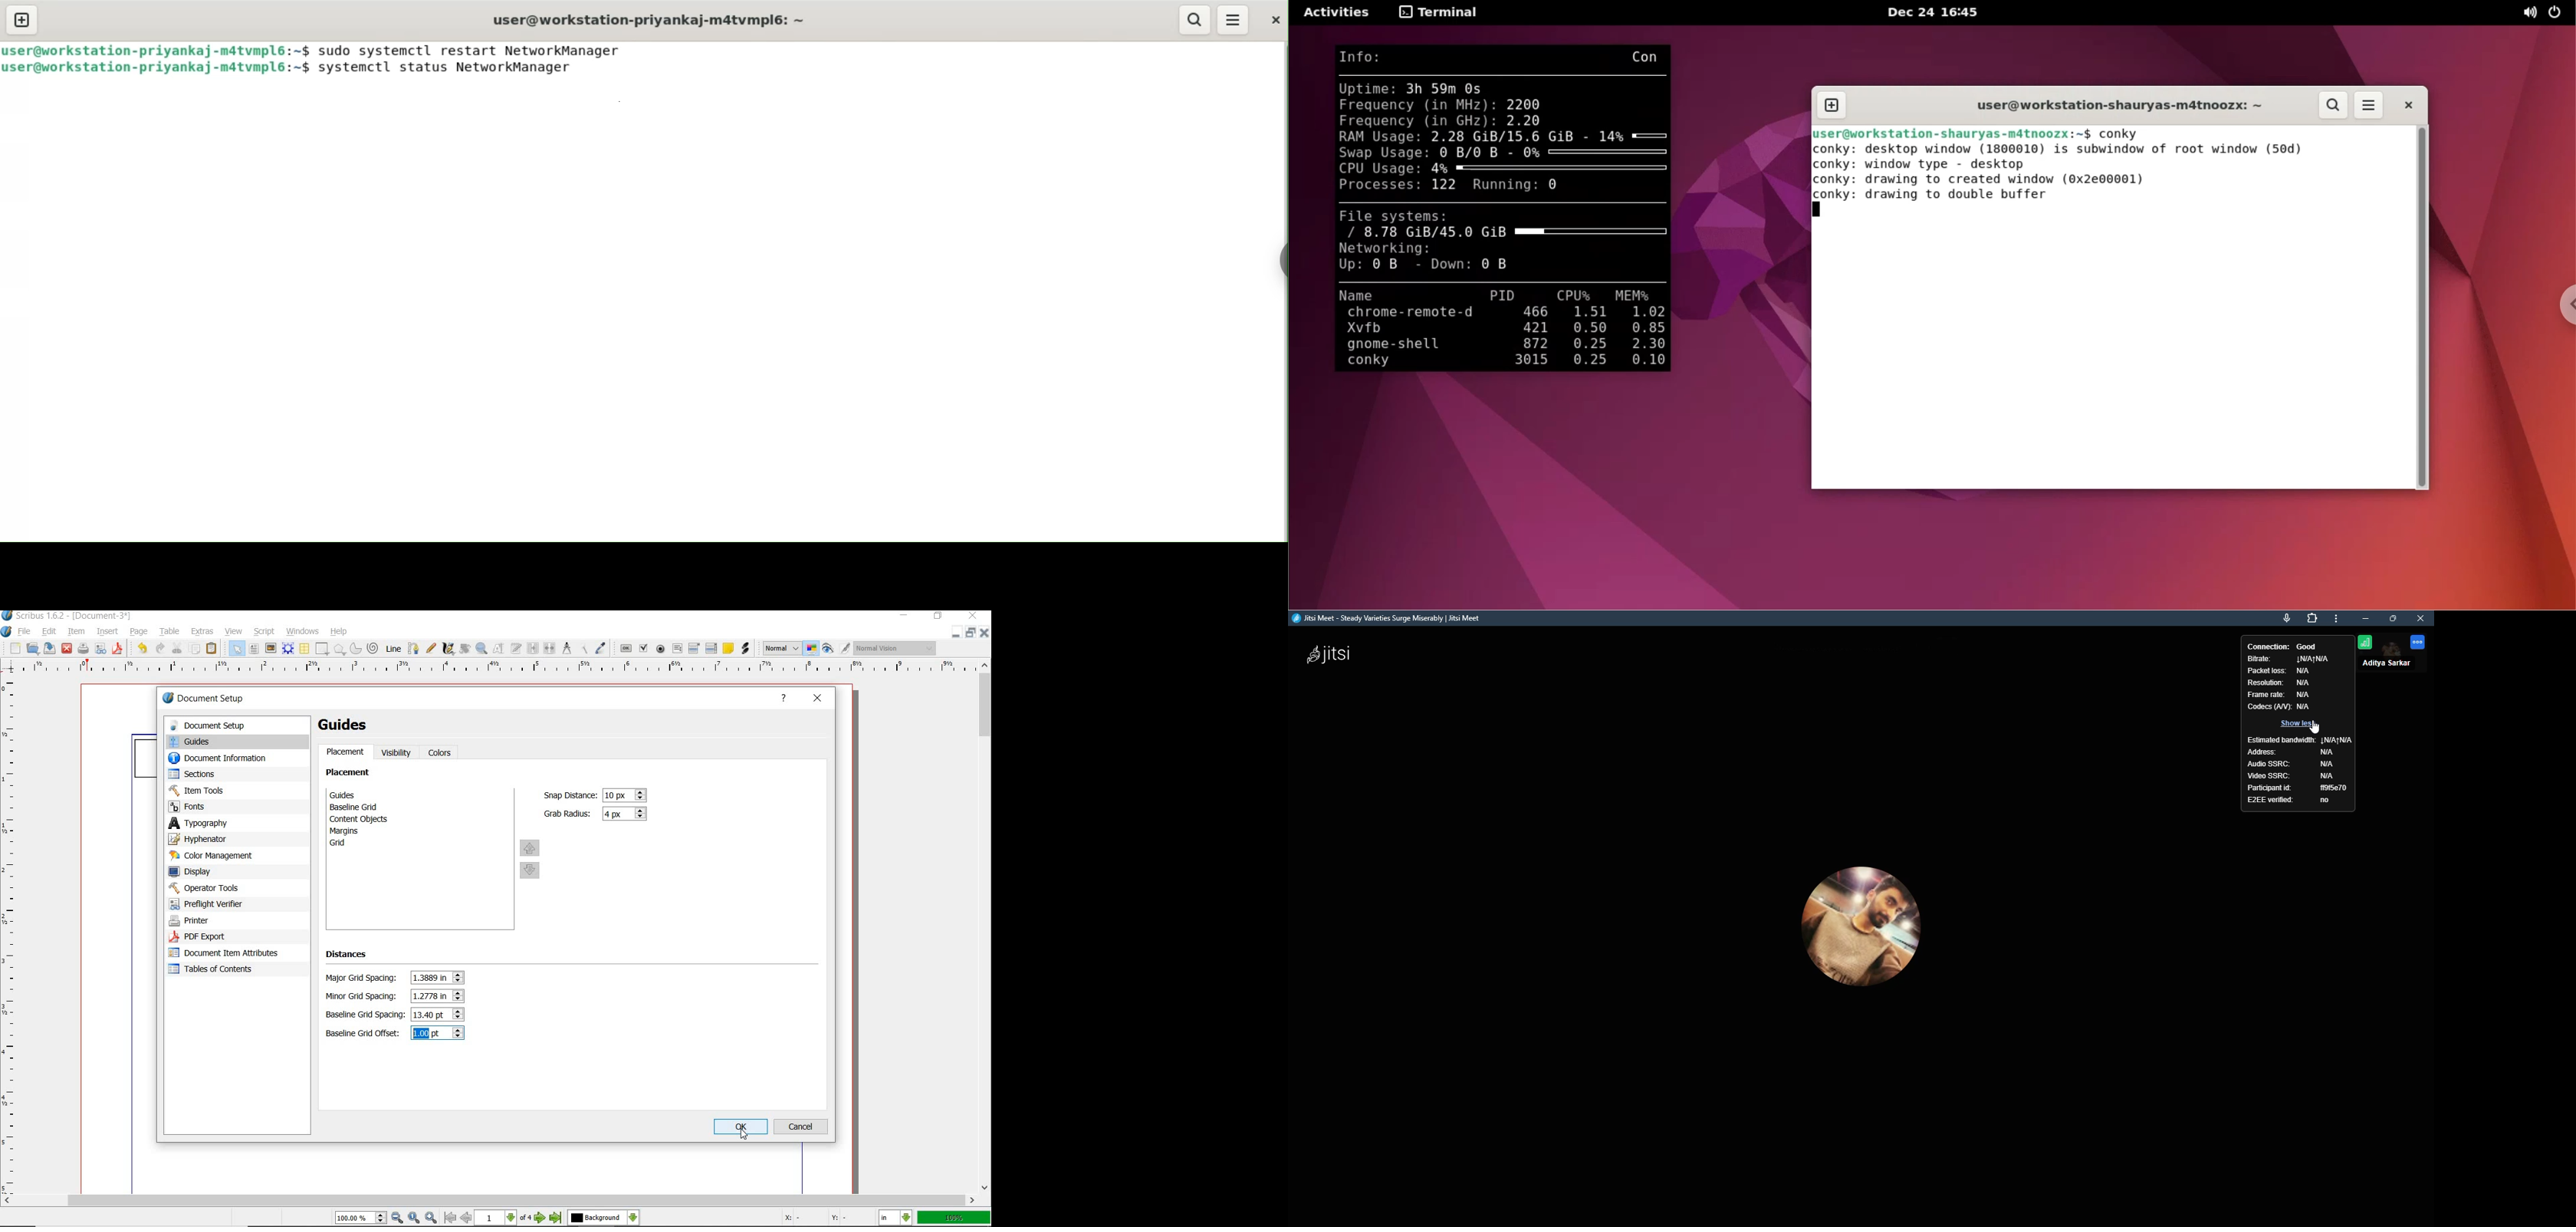 The image size is (2576, 1232). I want to click on more, so click(2338, 618).